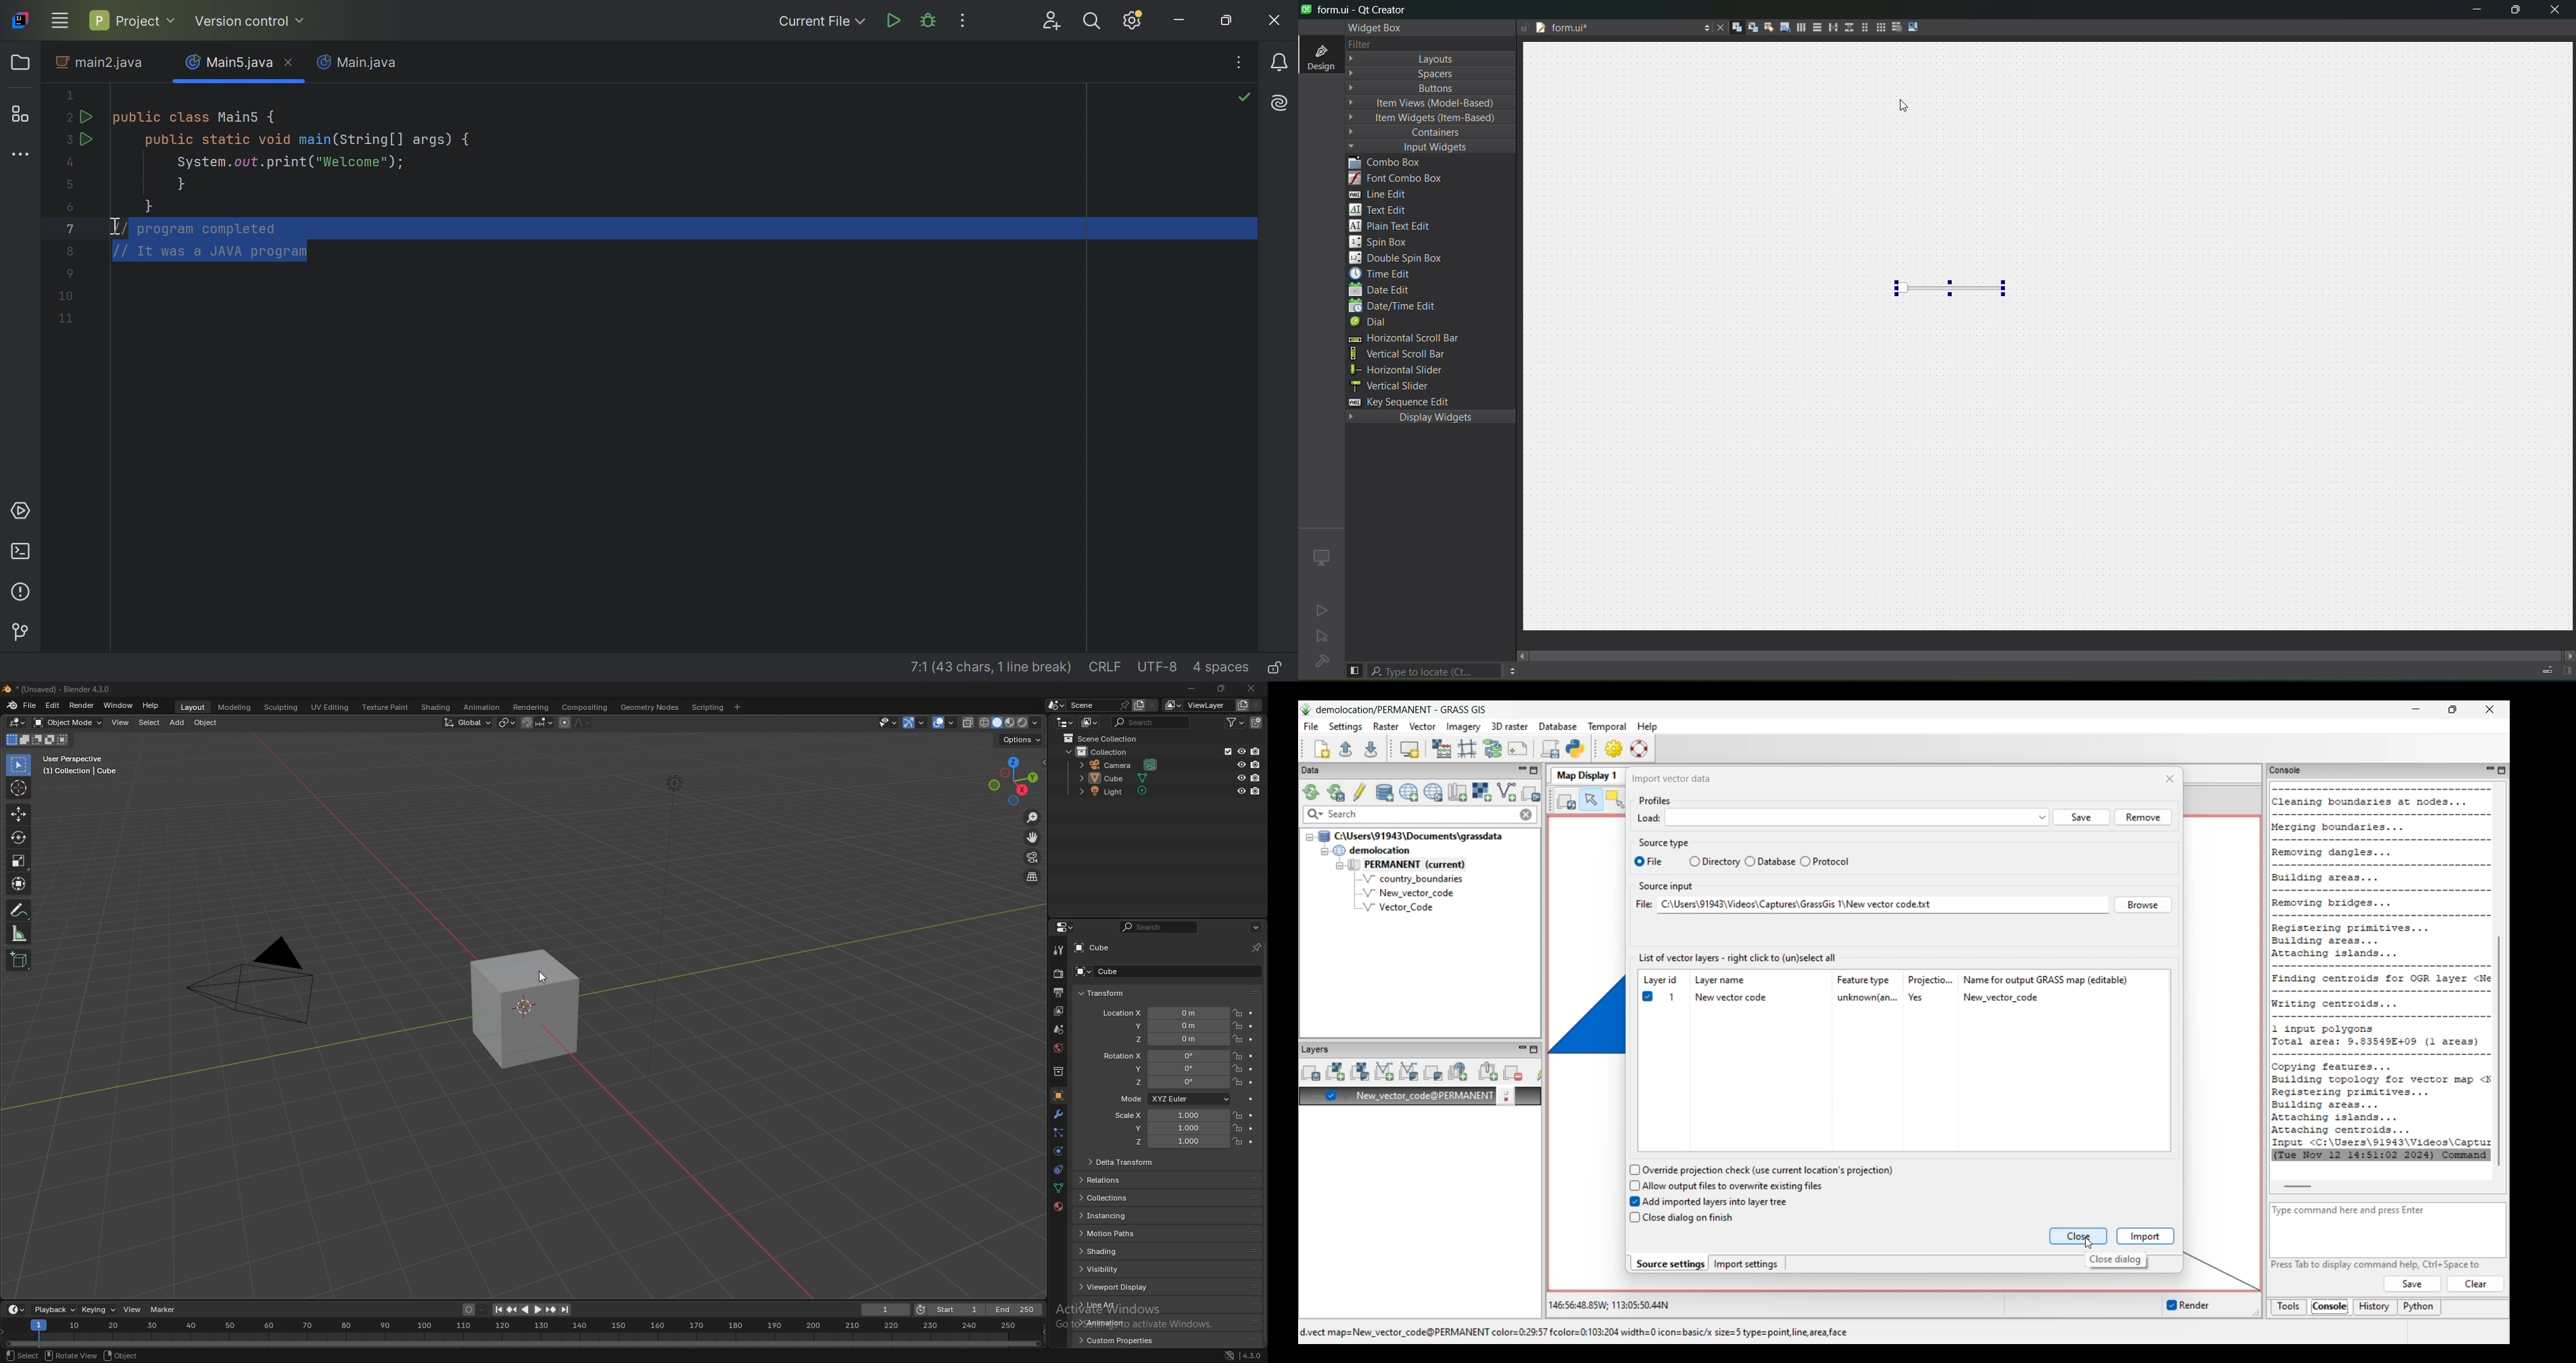 This screenshot has width=2576, height=1372. Describe the element at coordinates (1882, 27) in the screenshot. I see `layout in a grid` at that location.